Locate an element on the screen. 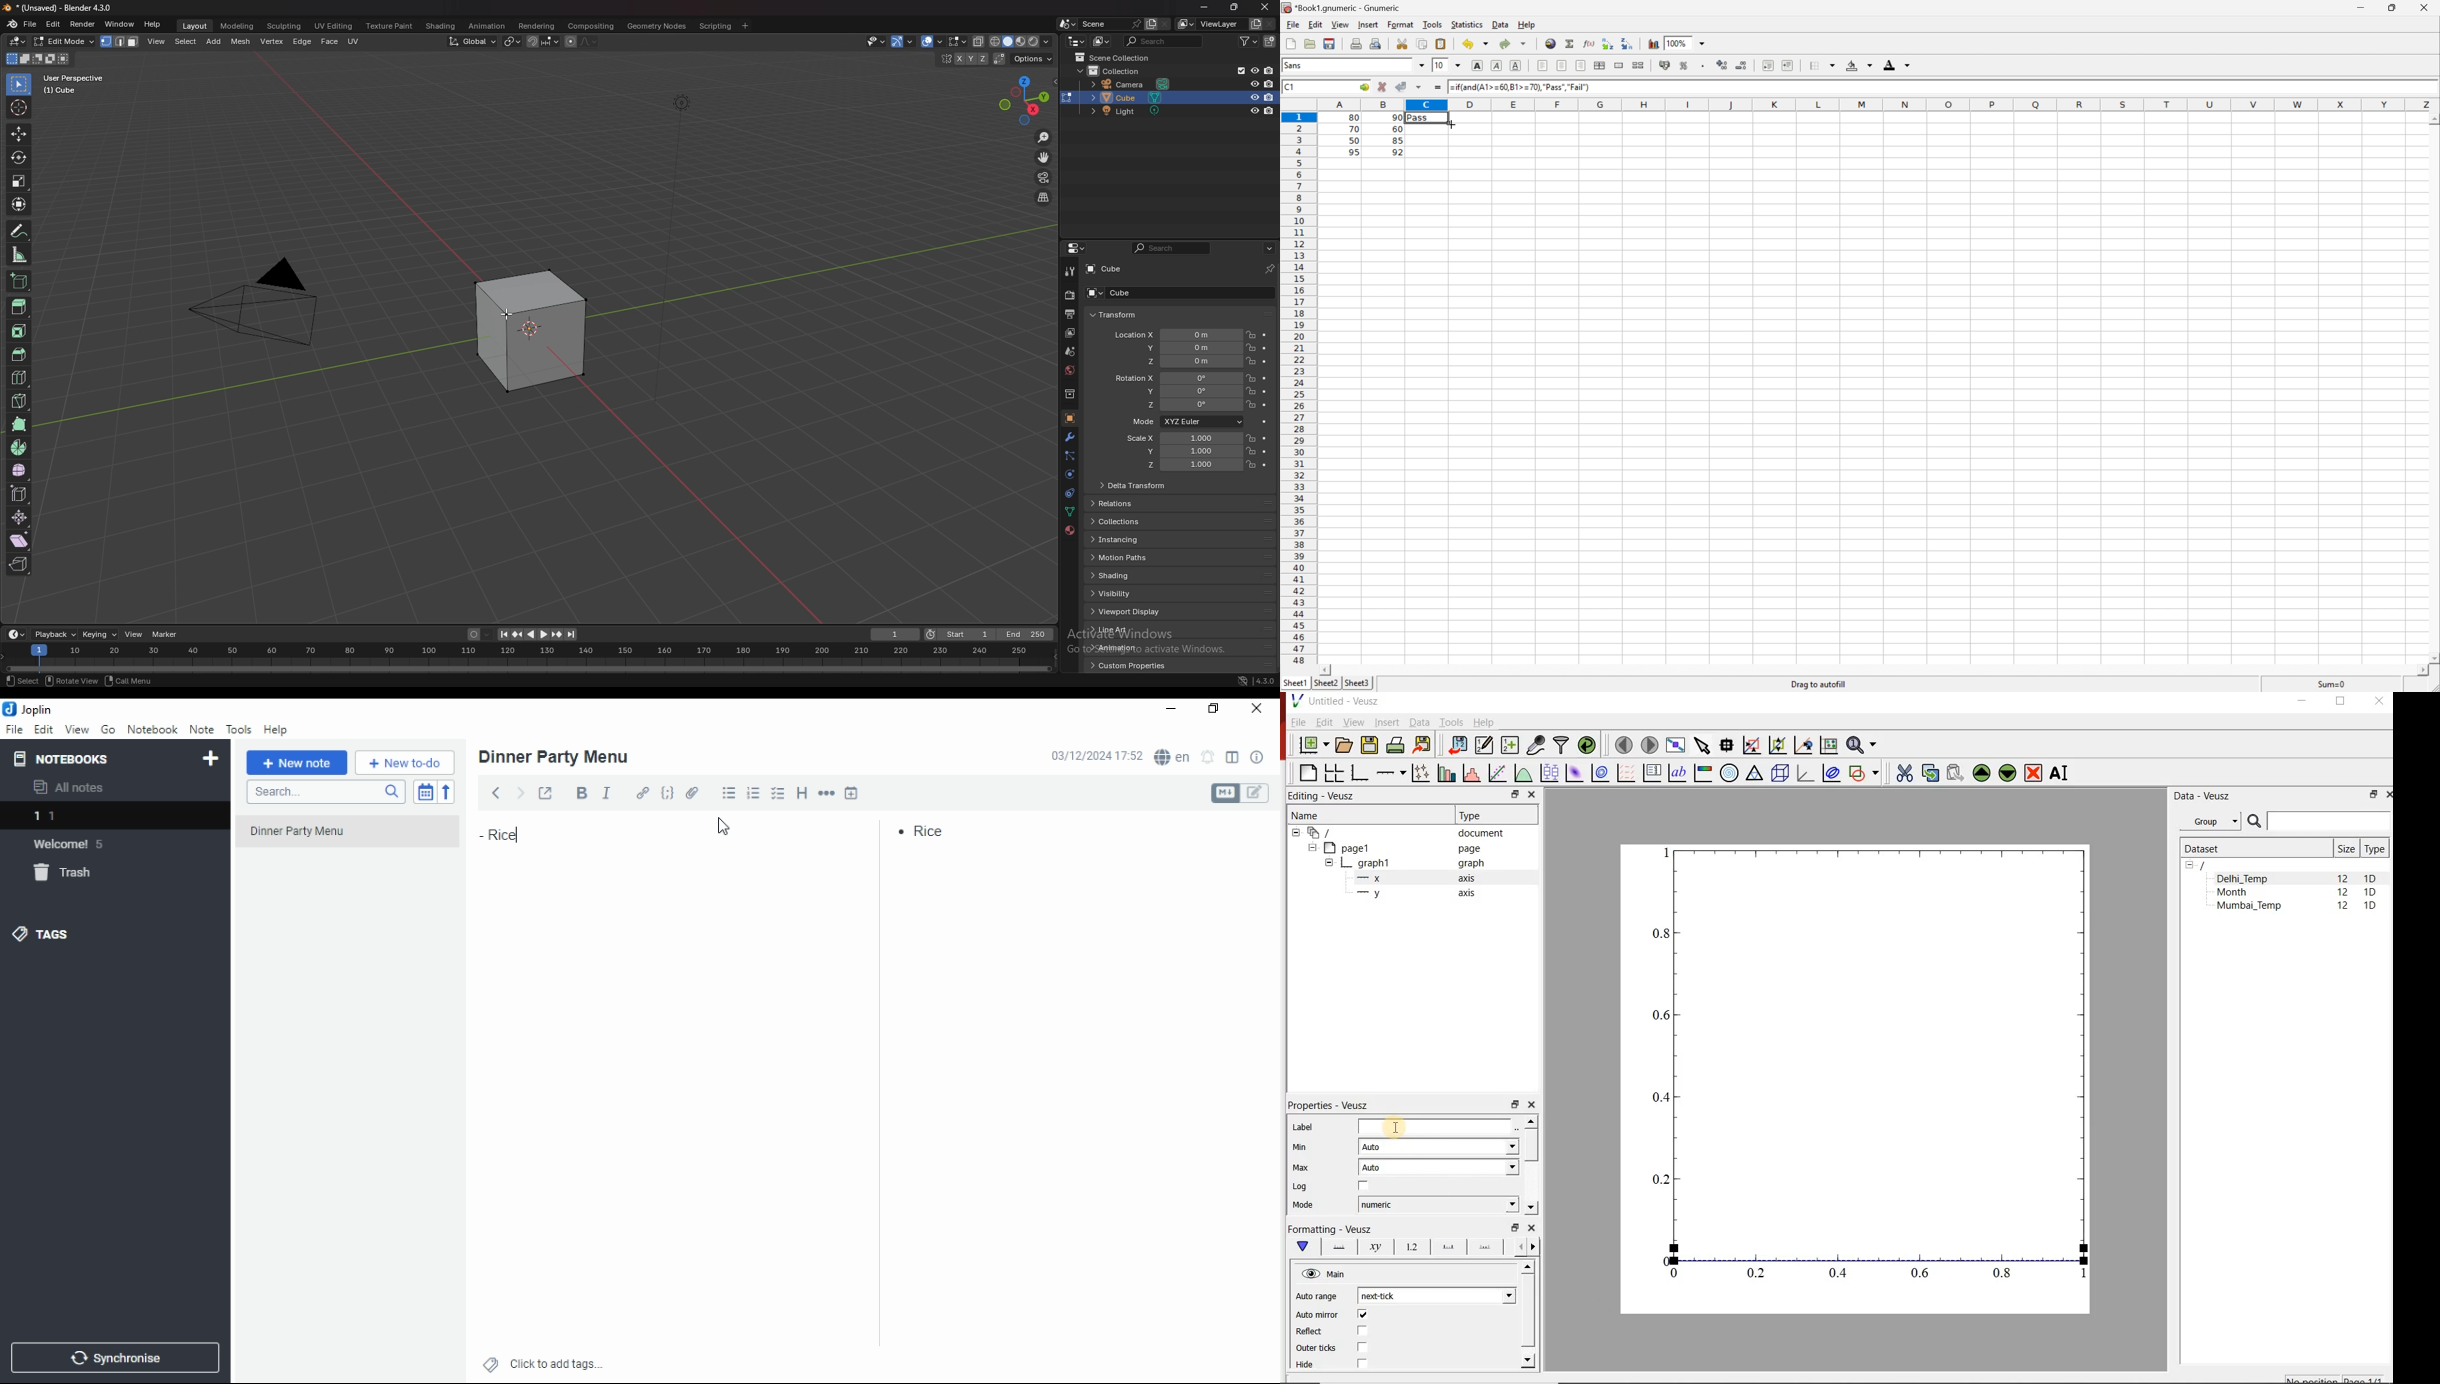 The image size is (2464, 1400). Formatting - Veusz is located at coordinates (1333, 1228).